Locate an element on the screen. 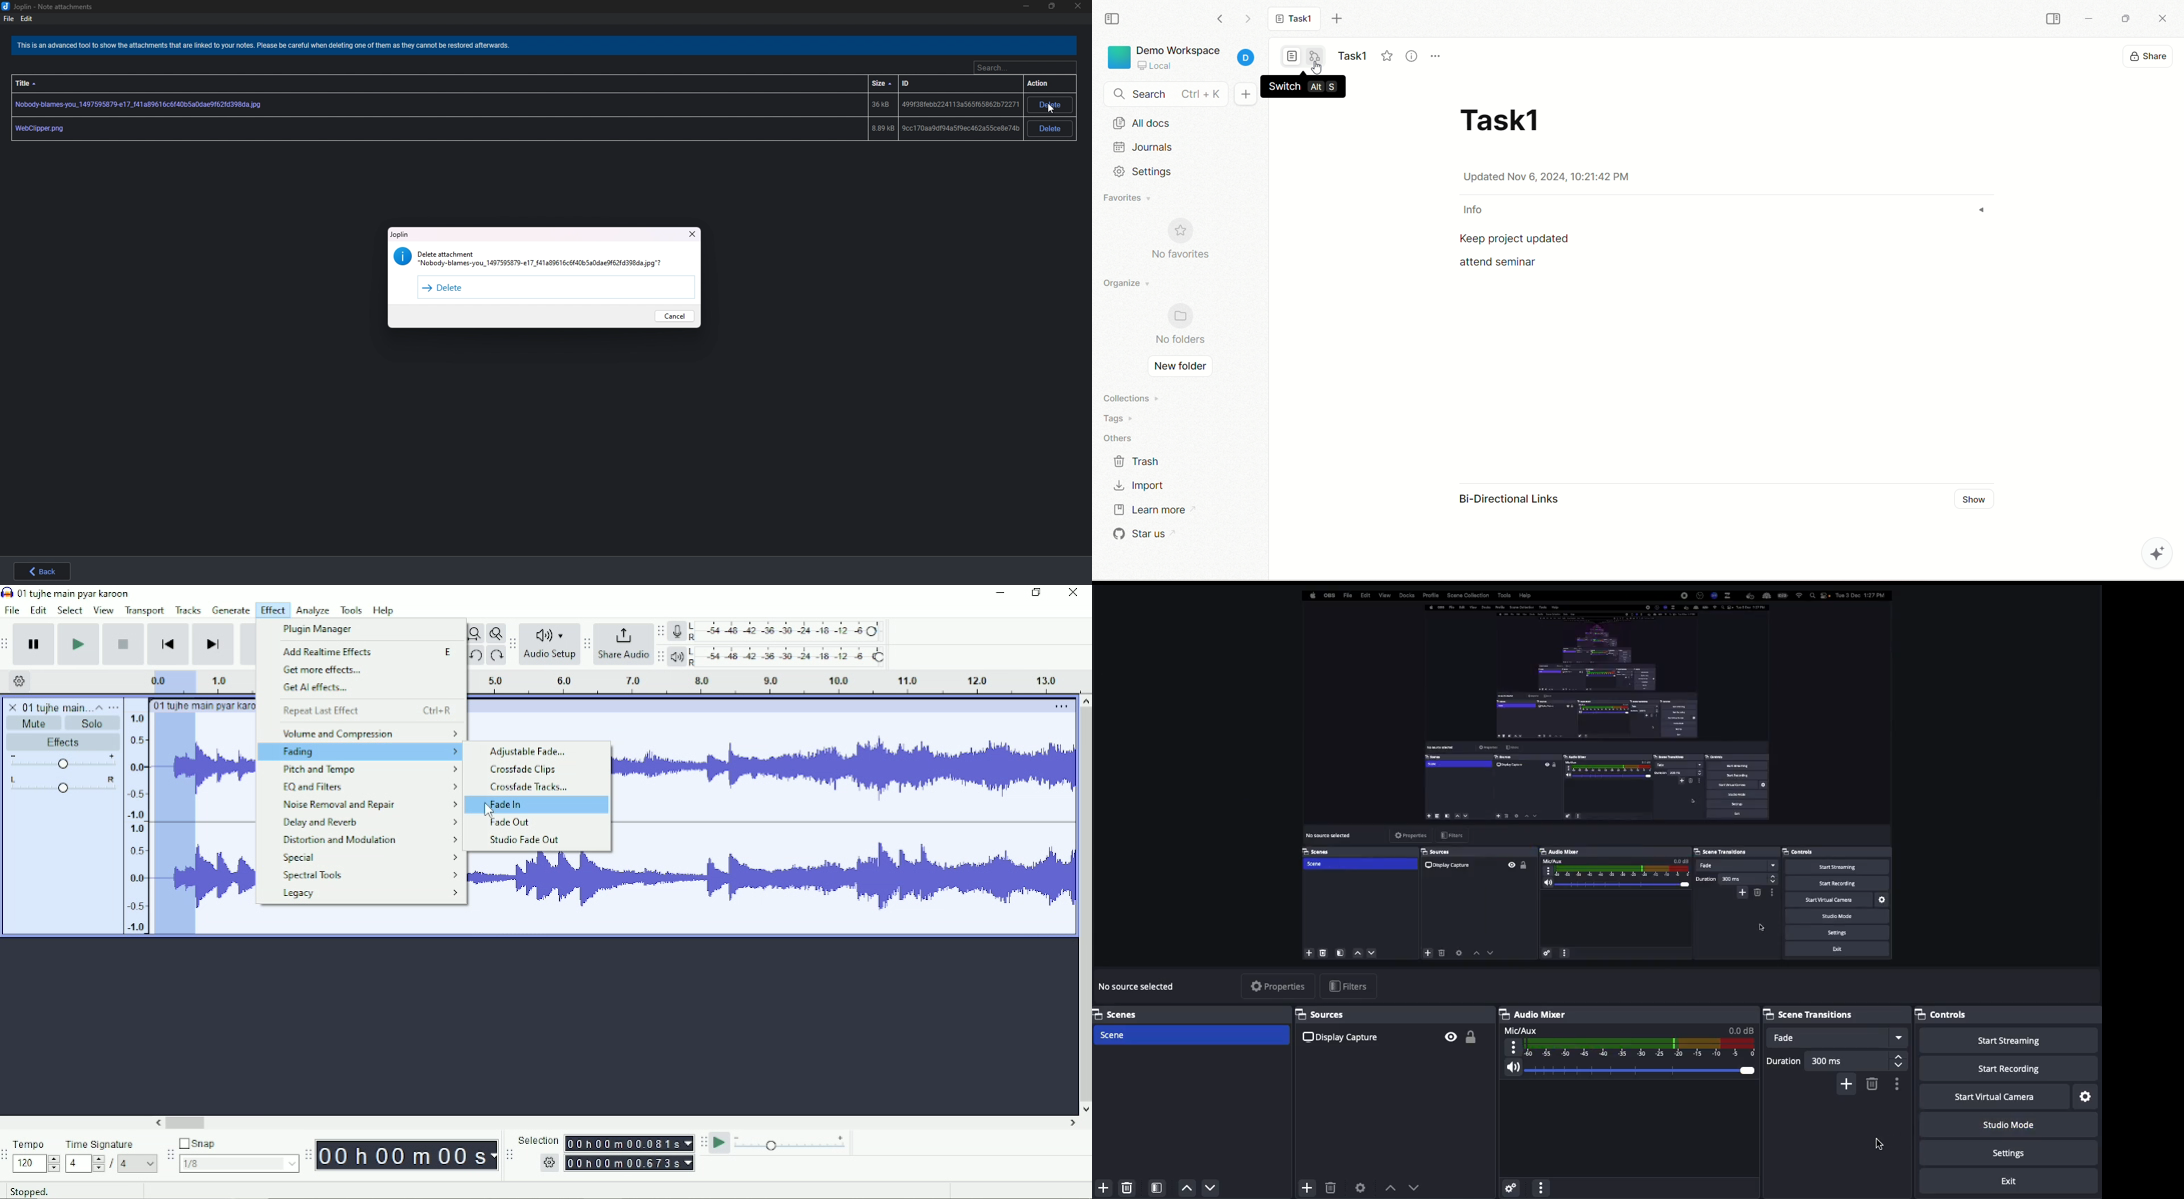  Help is located at coordinates (385, 611).